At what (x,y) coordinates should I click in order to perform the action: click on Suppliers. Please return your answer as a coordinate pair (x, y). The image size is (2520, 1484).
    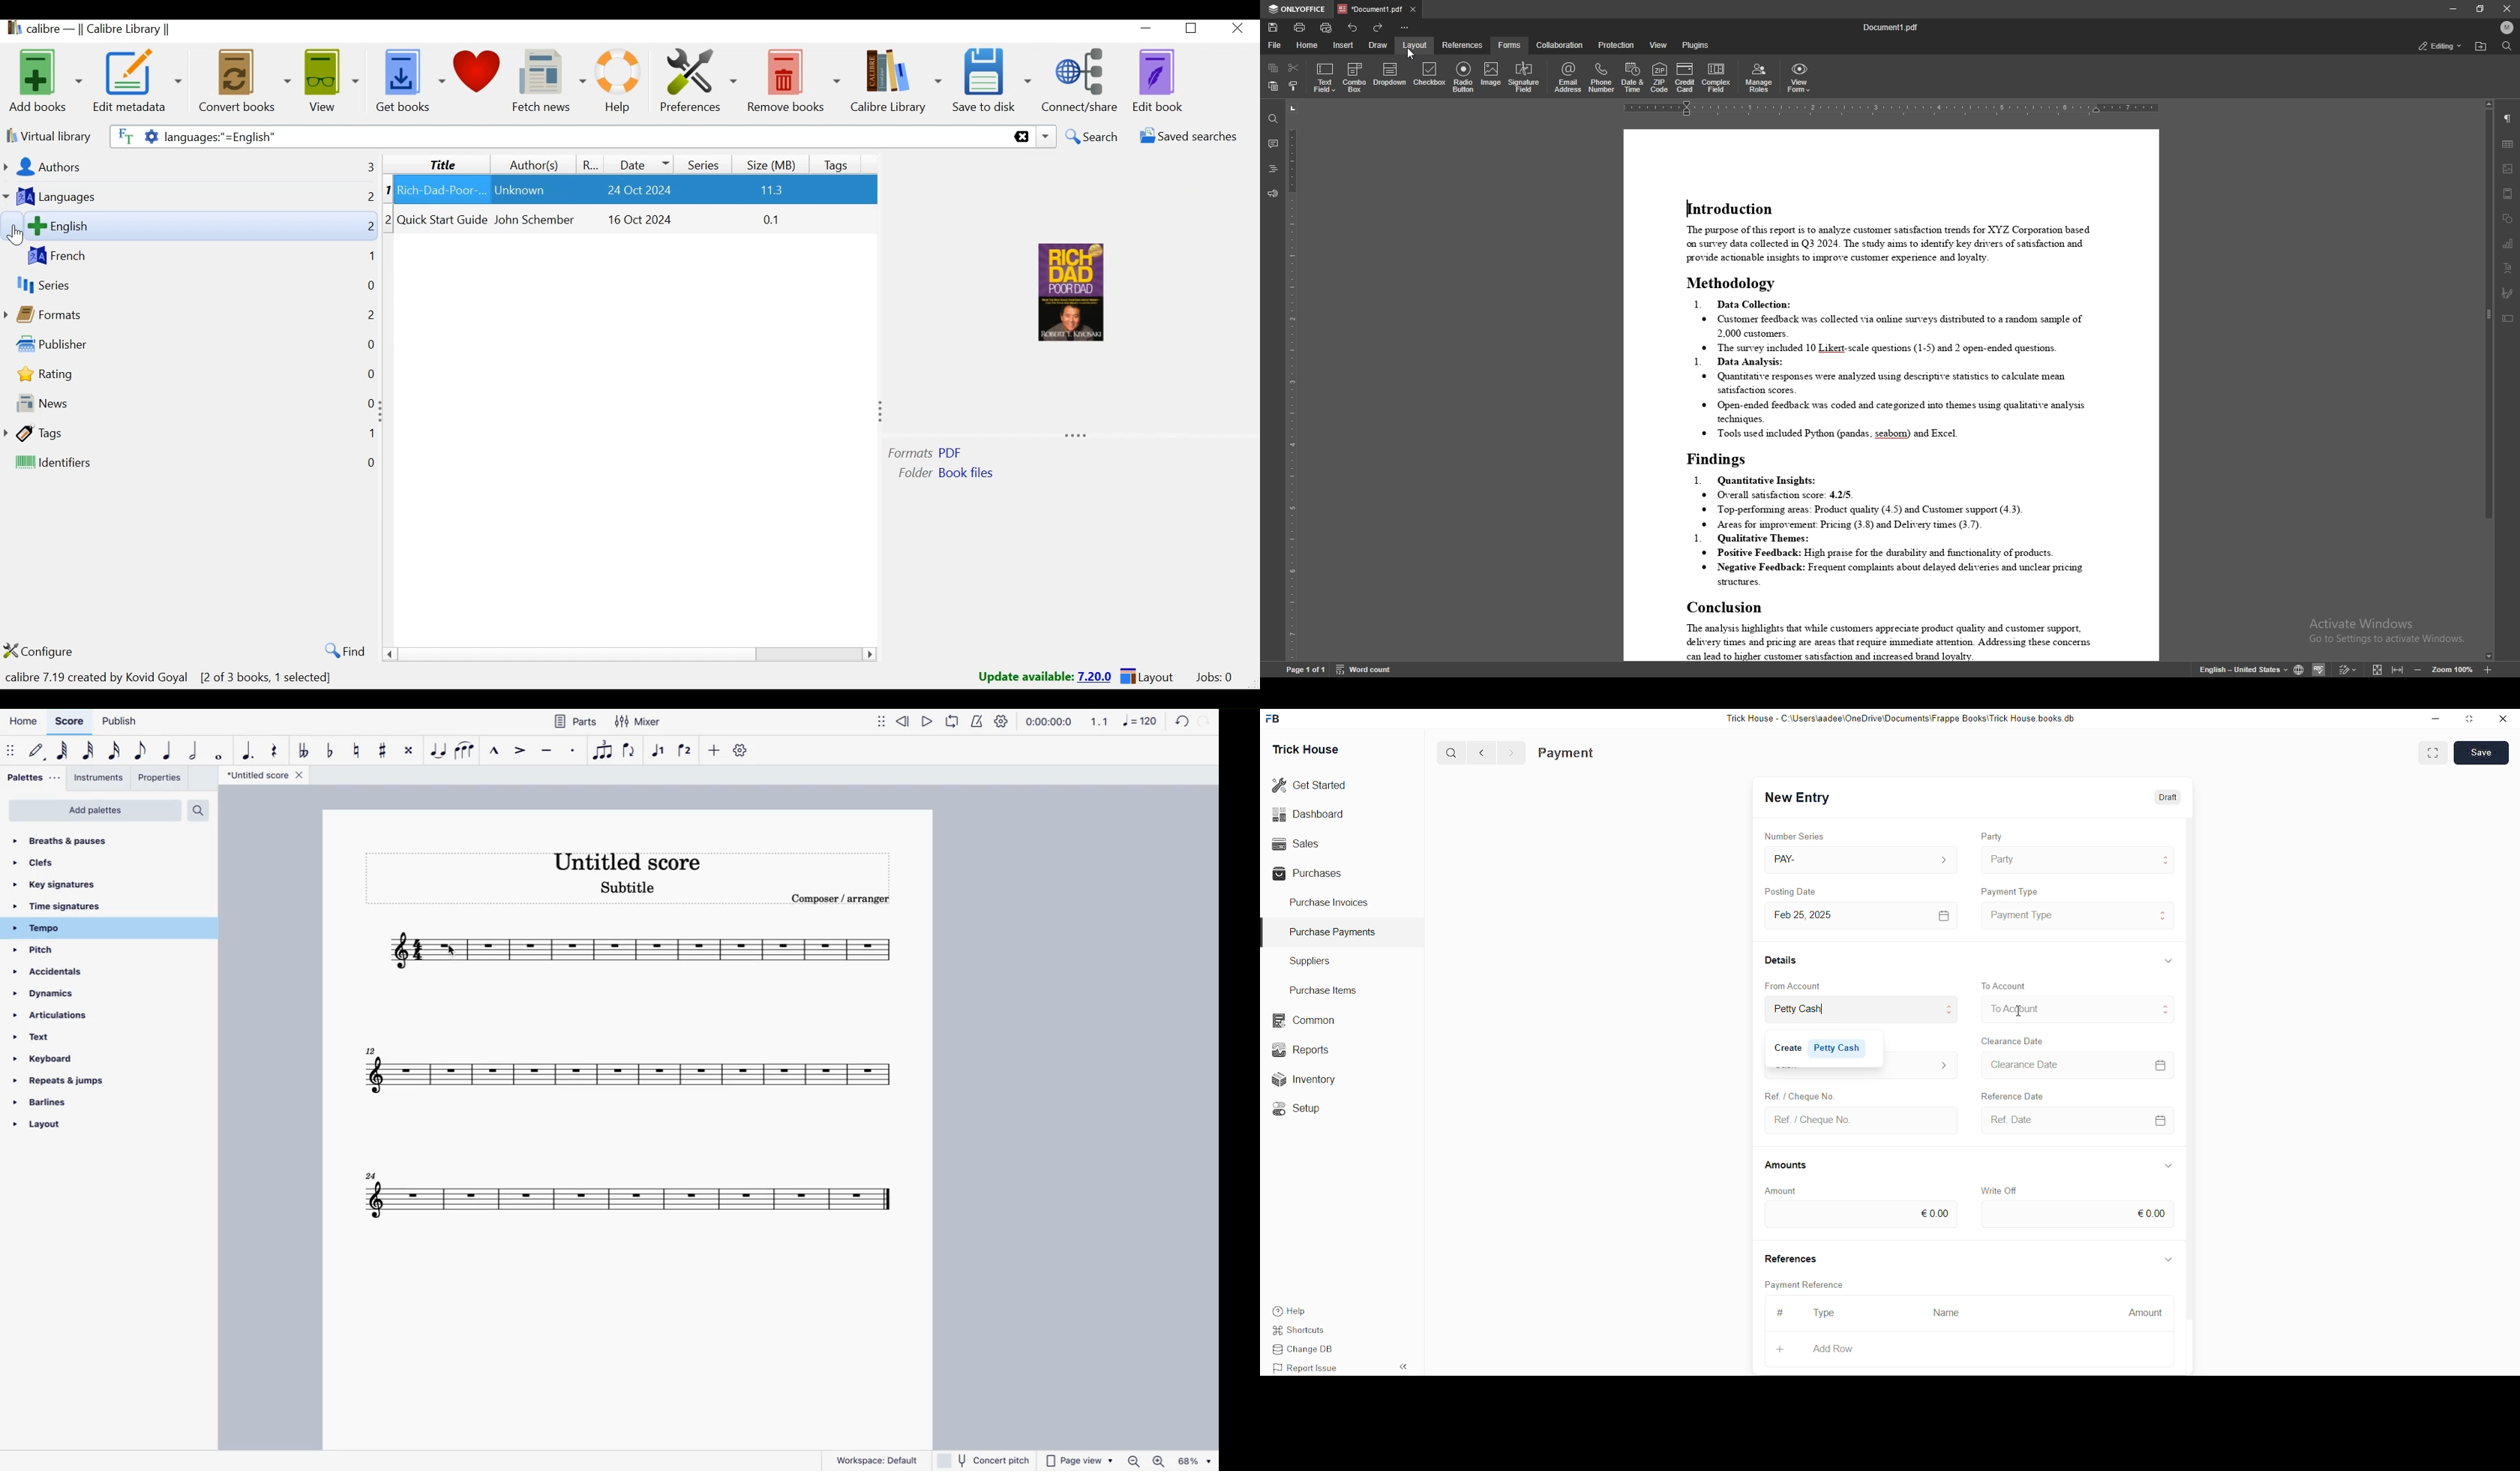
    Looking at the image, I should click on (1305, 960).